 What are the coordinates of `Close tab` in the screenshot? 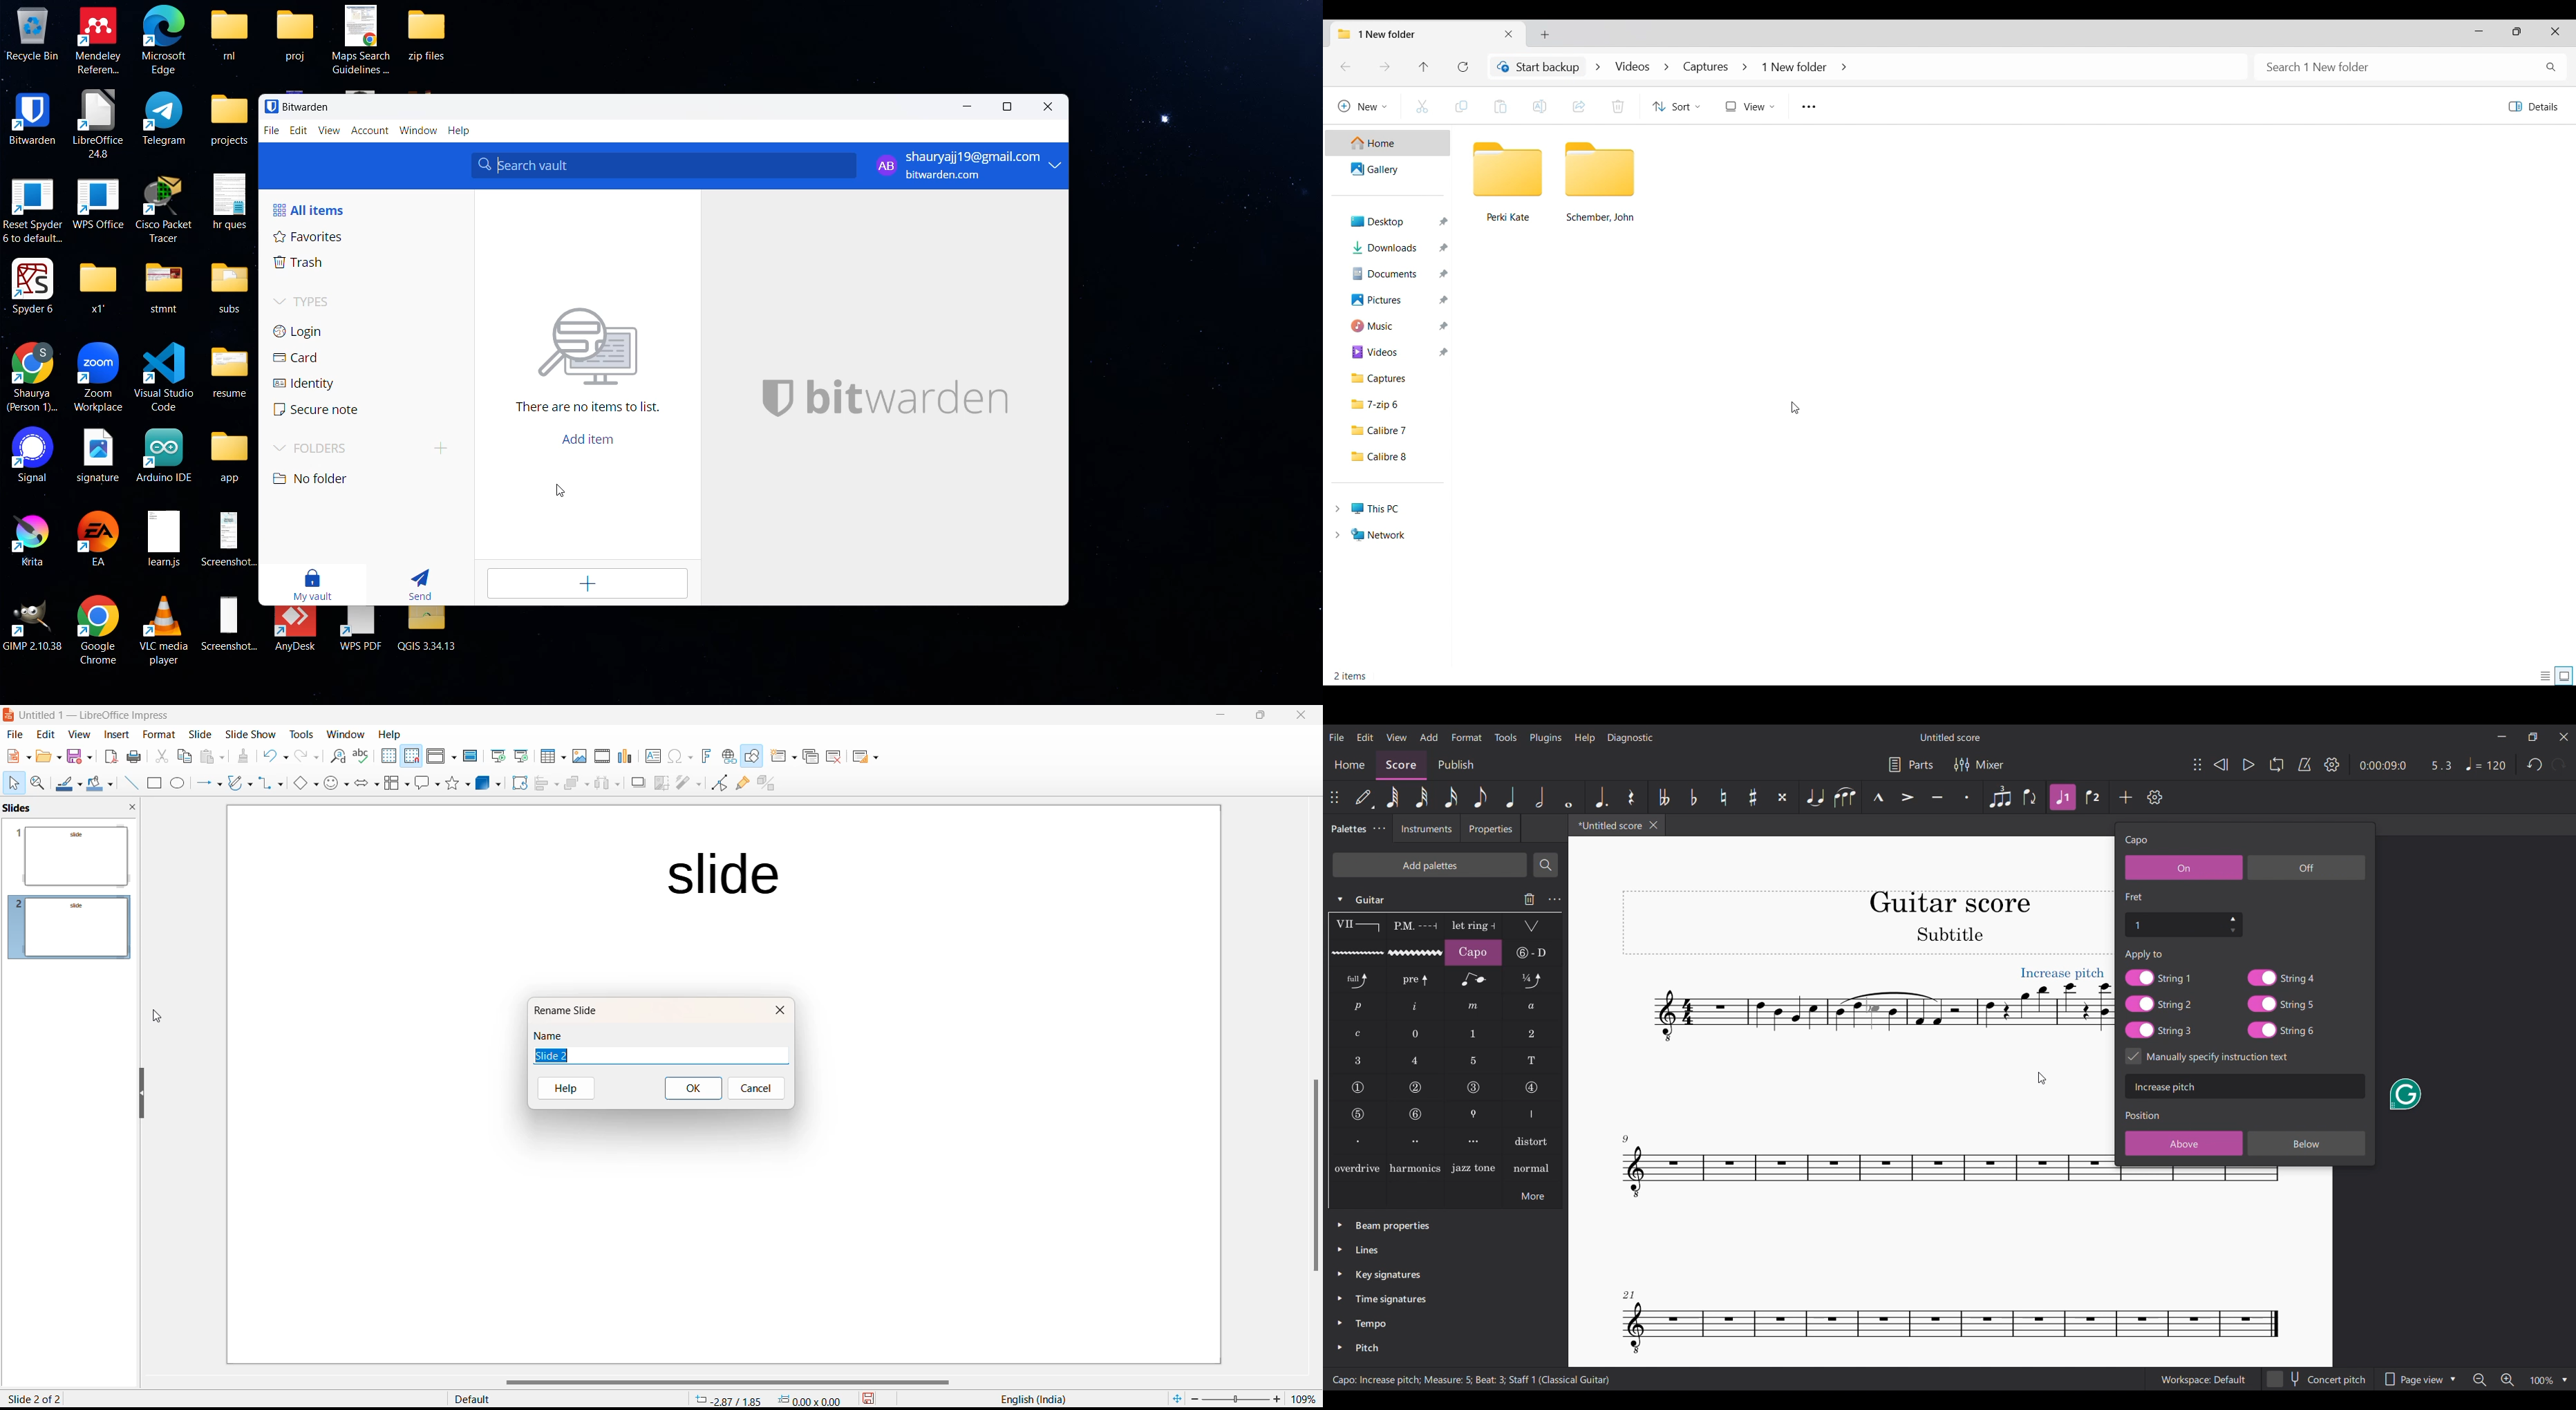 It's located at (1654, 825).